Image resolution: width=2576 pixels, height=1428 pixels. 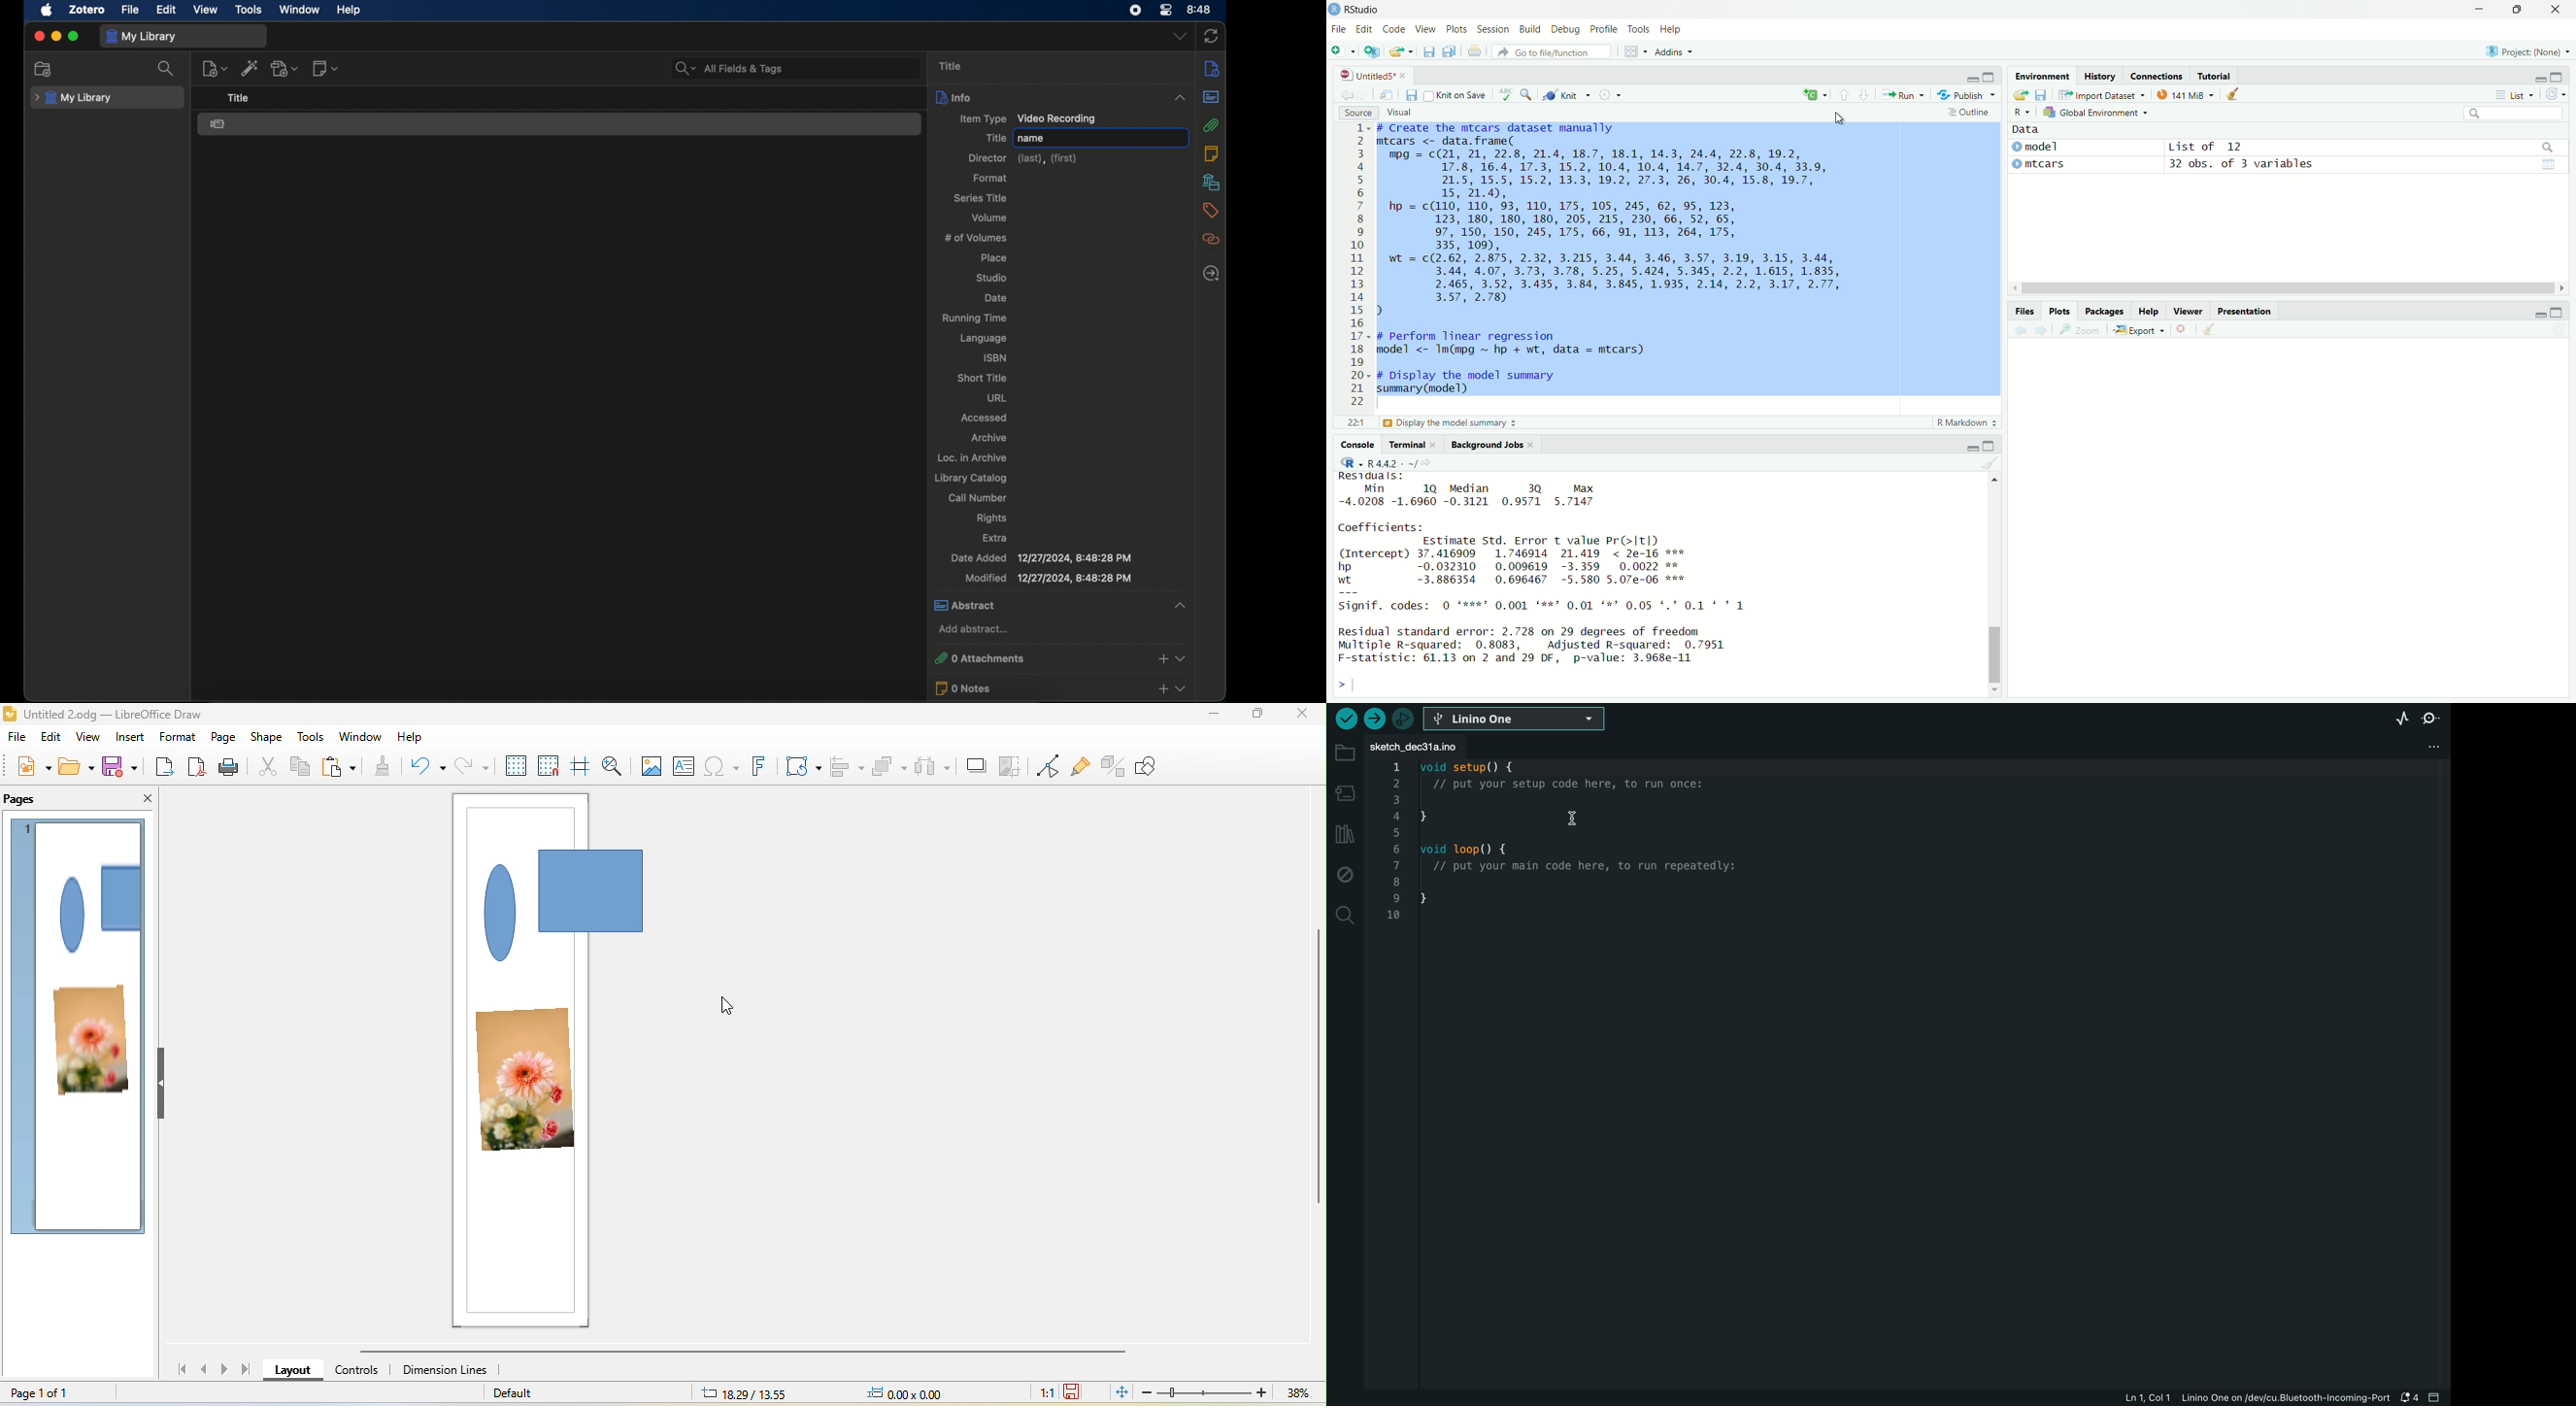 I want to click on minimize, so click(x=2538, y=314).